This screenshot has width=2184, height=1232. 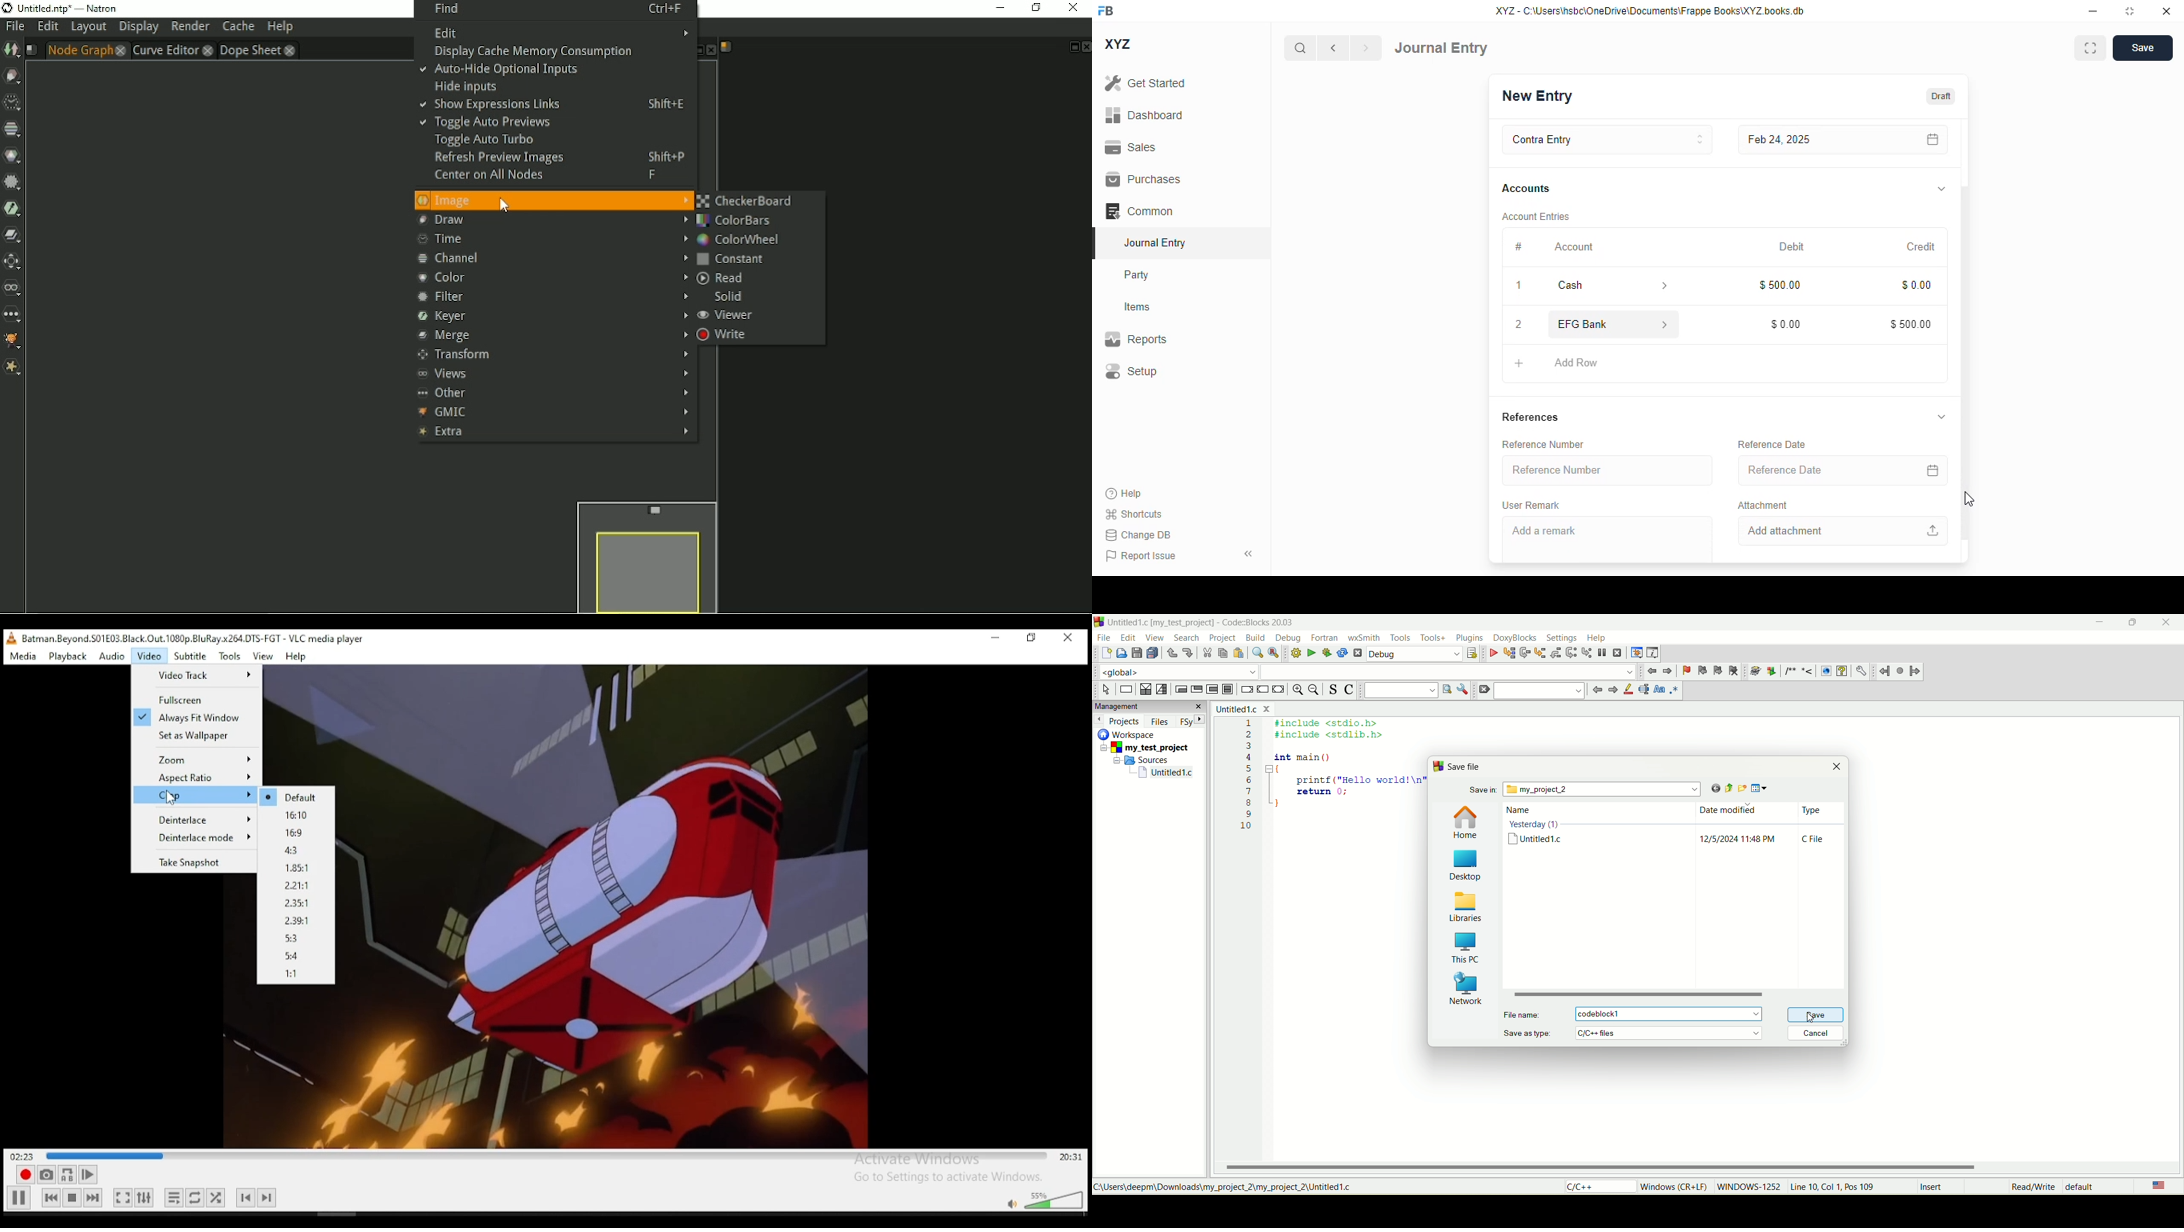 I want to click on search, so click(x=1299, y=48).